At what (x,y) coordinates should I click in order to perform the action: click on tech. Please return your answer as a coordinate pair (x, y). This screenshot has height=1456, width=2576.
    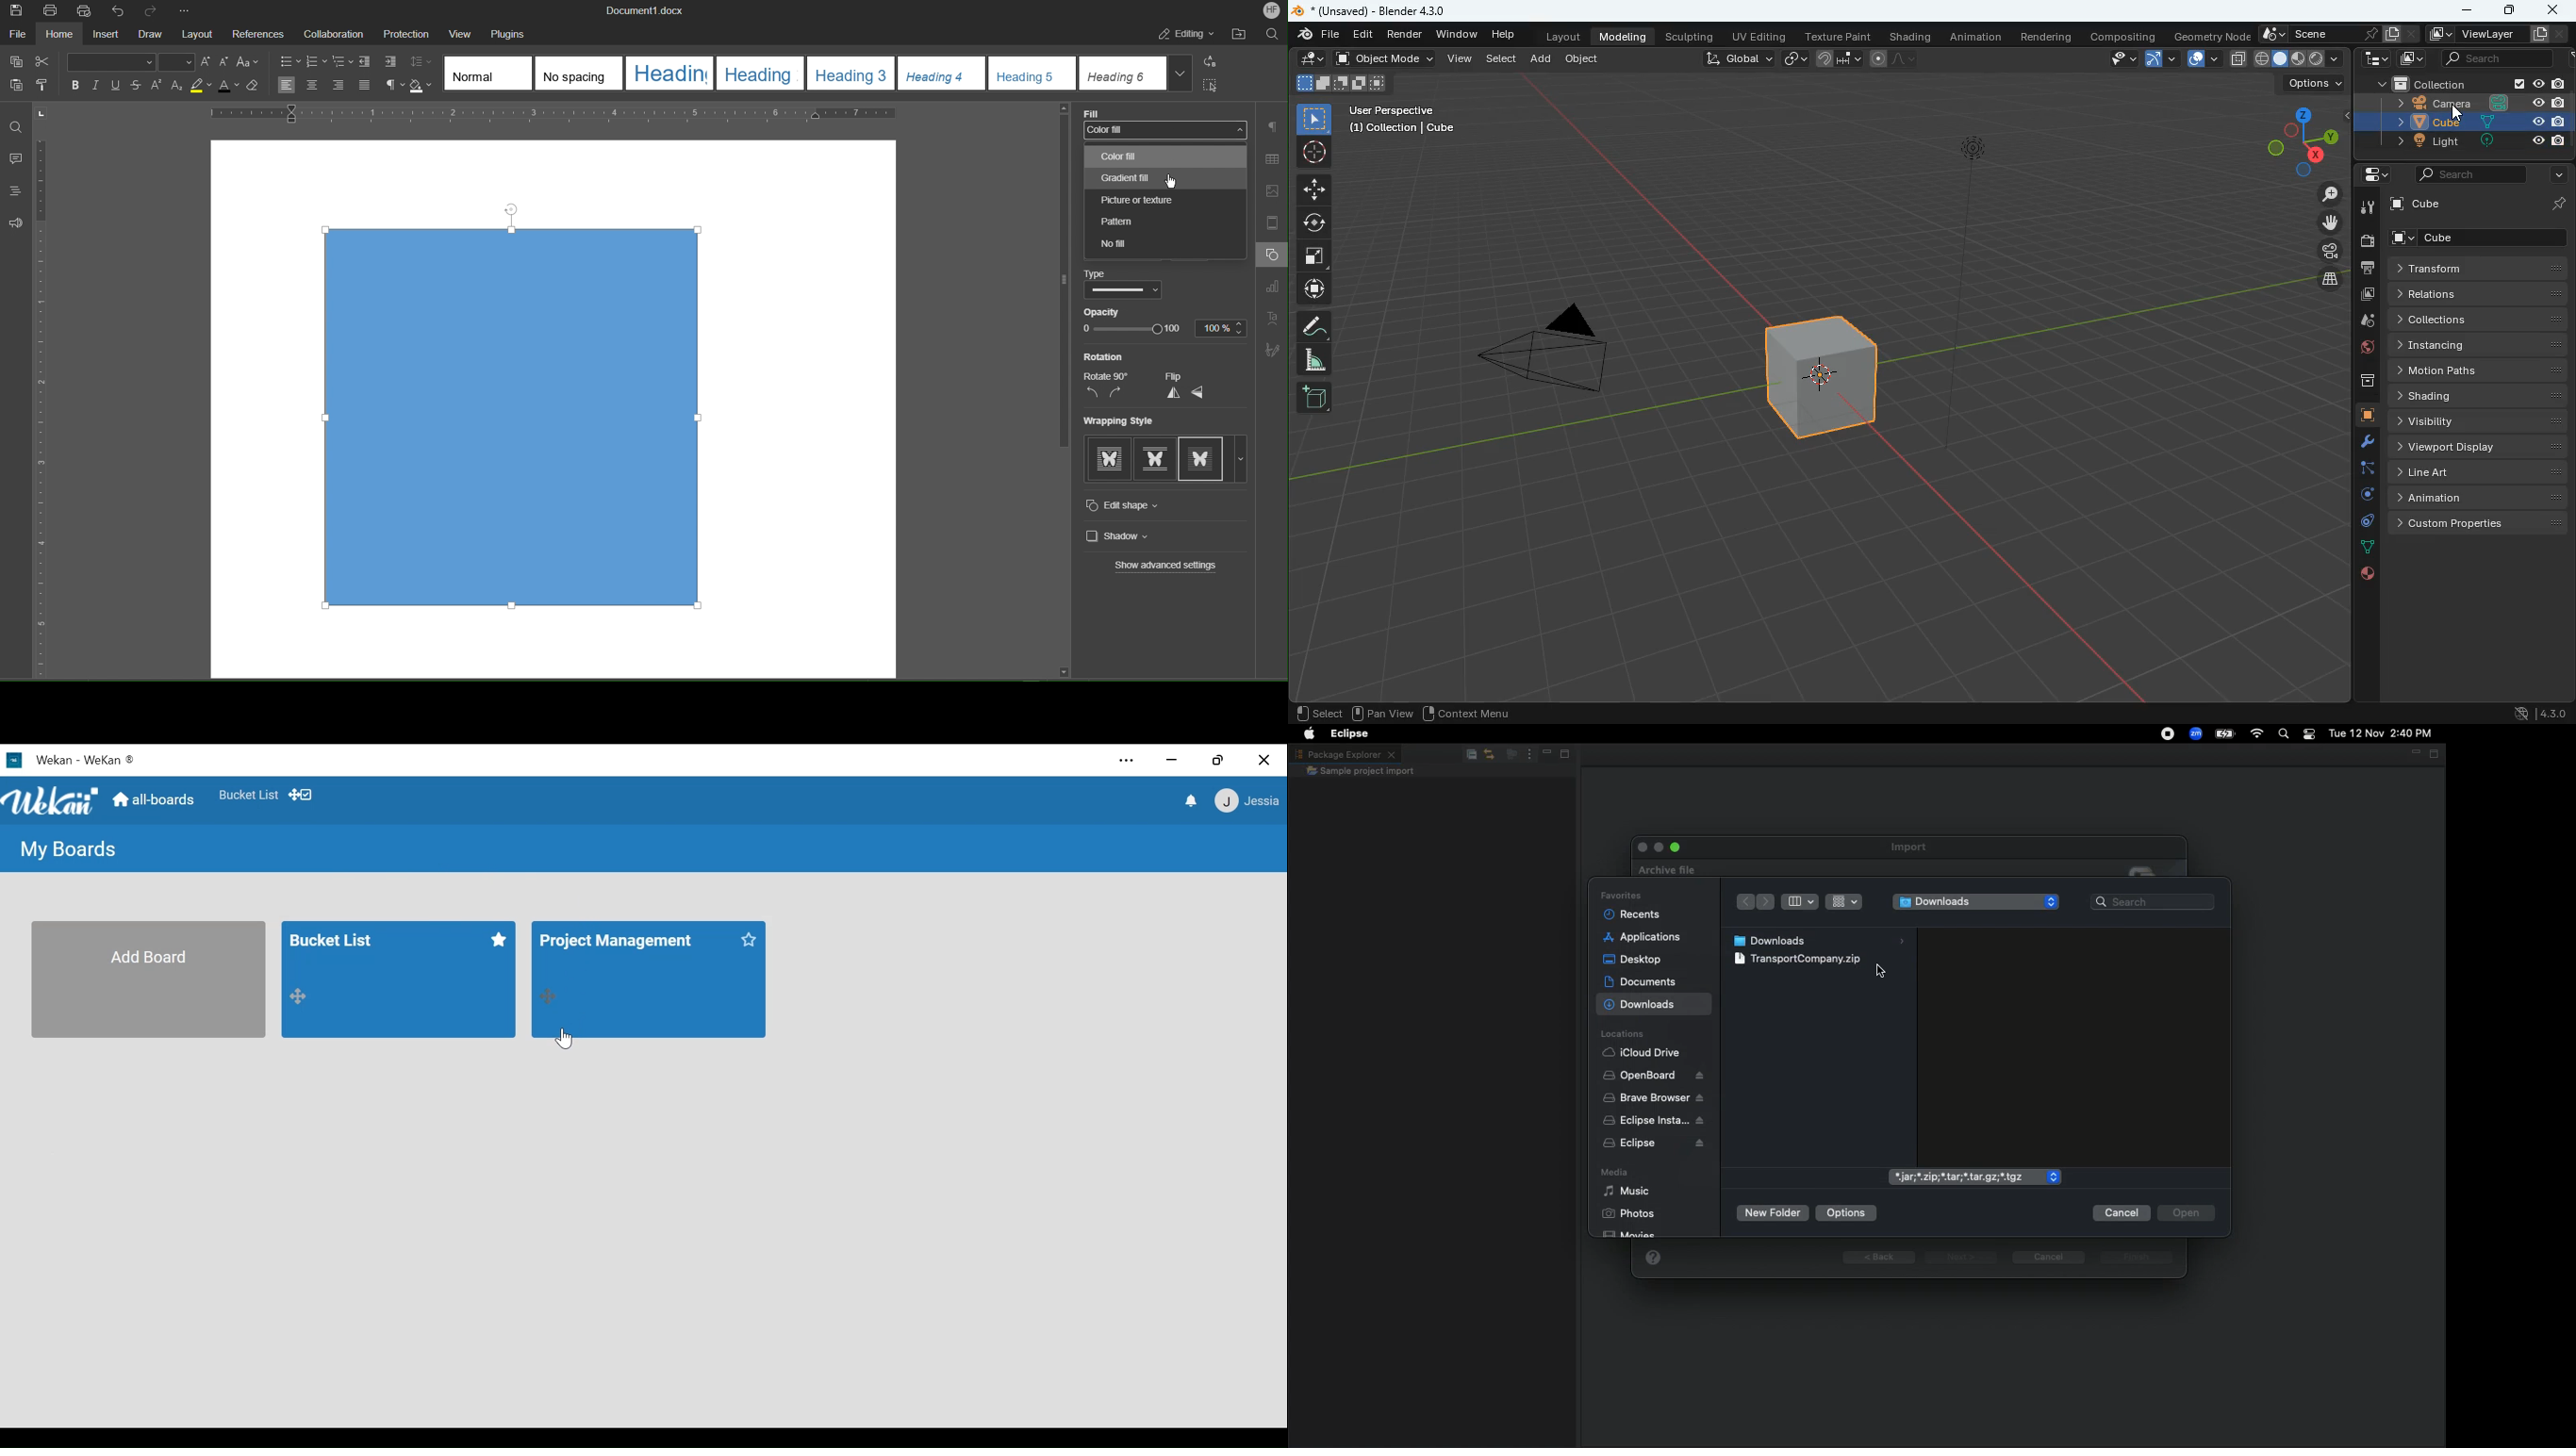
    Looking at the image, I should click on (2374, 59).